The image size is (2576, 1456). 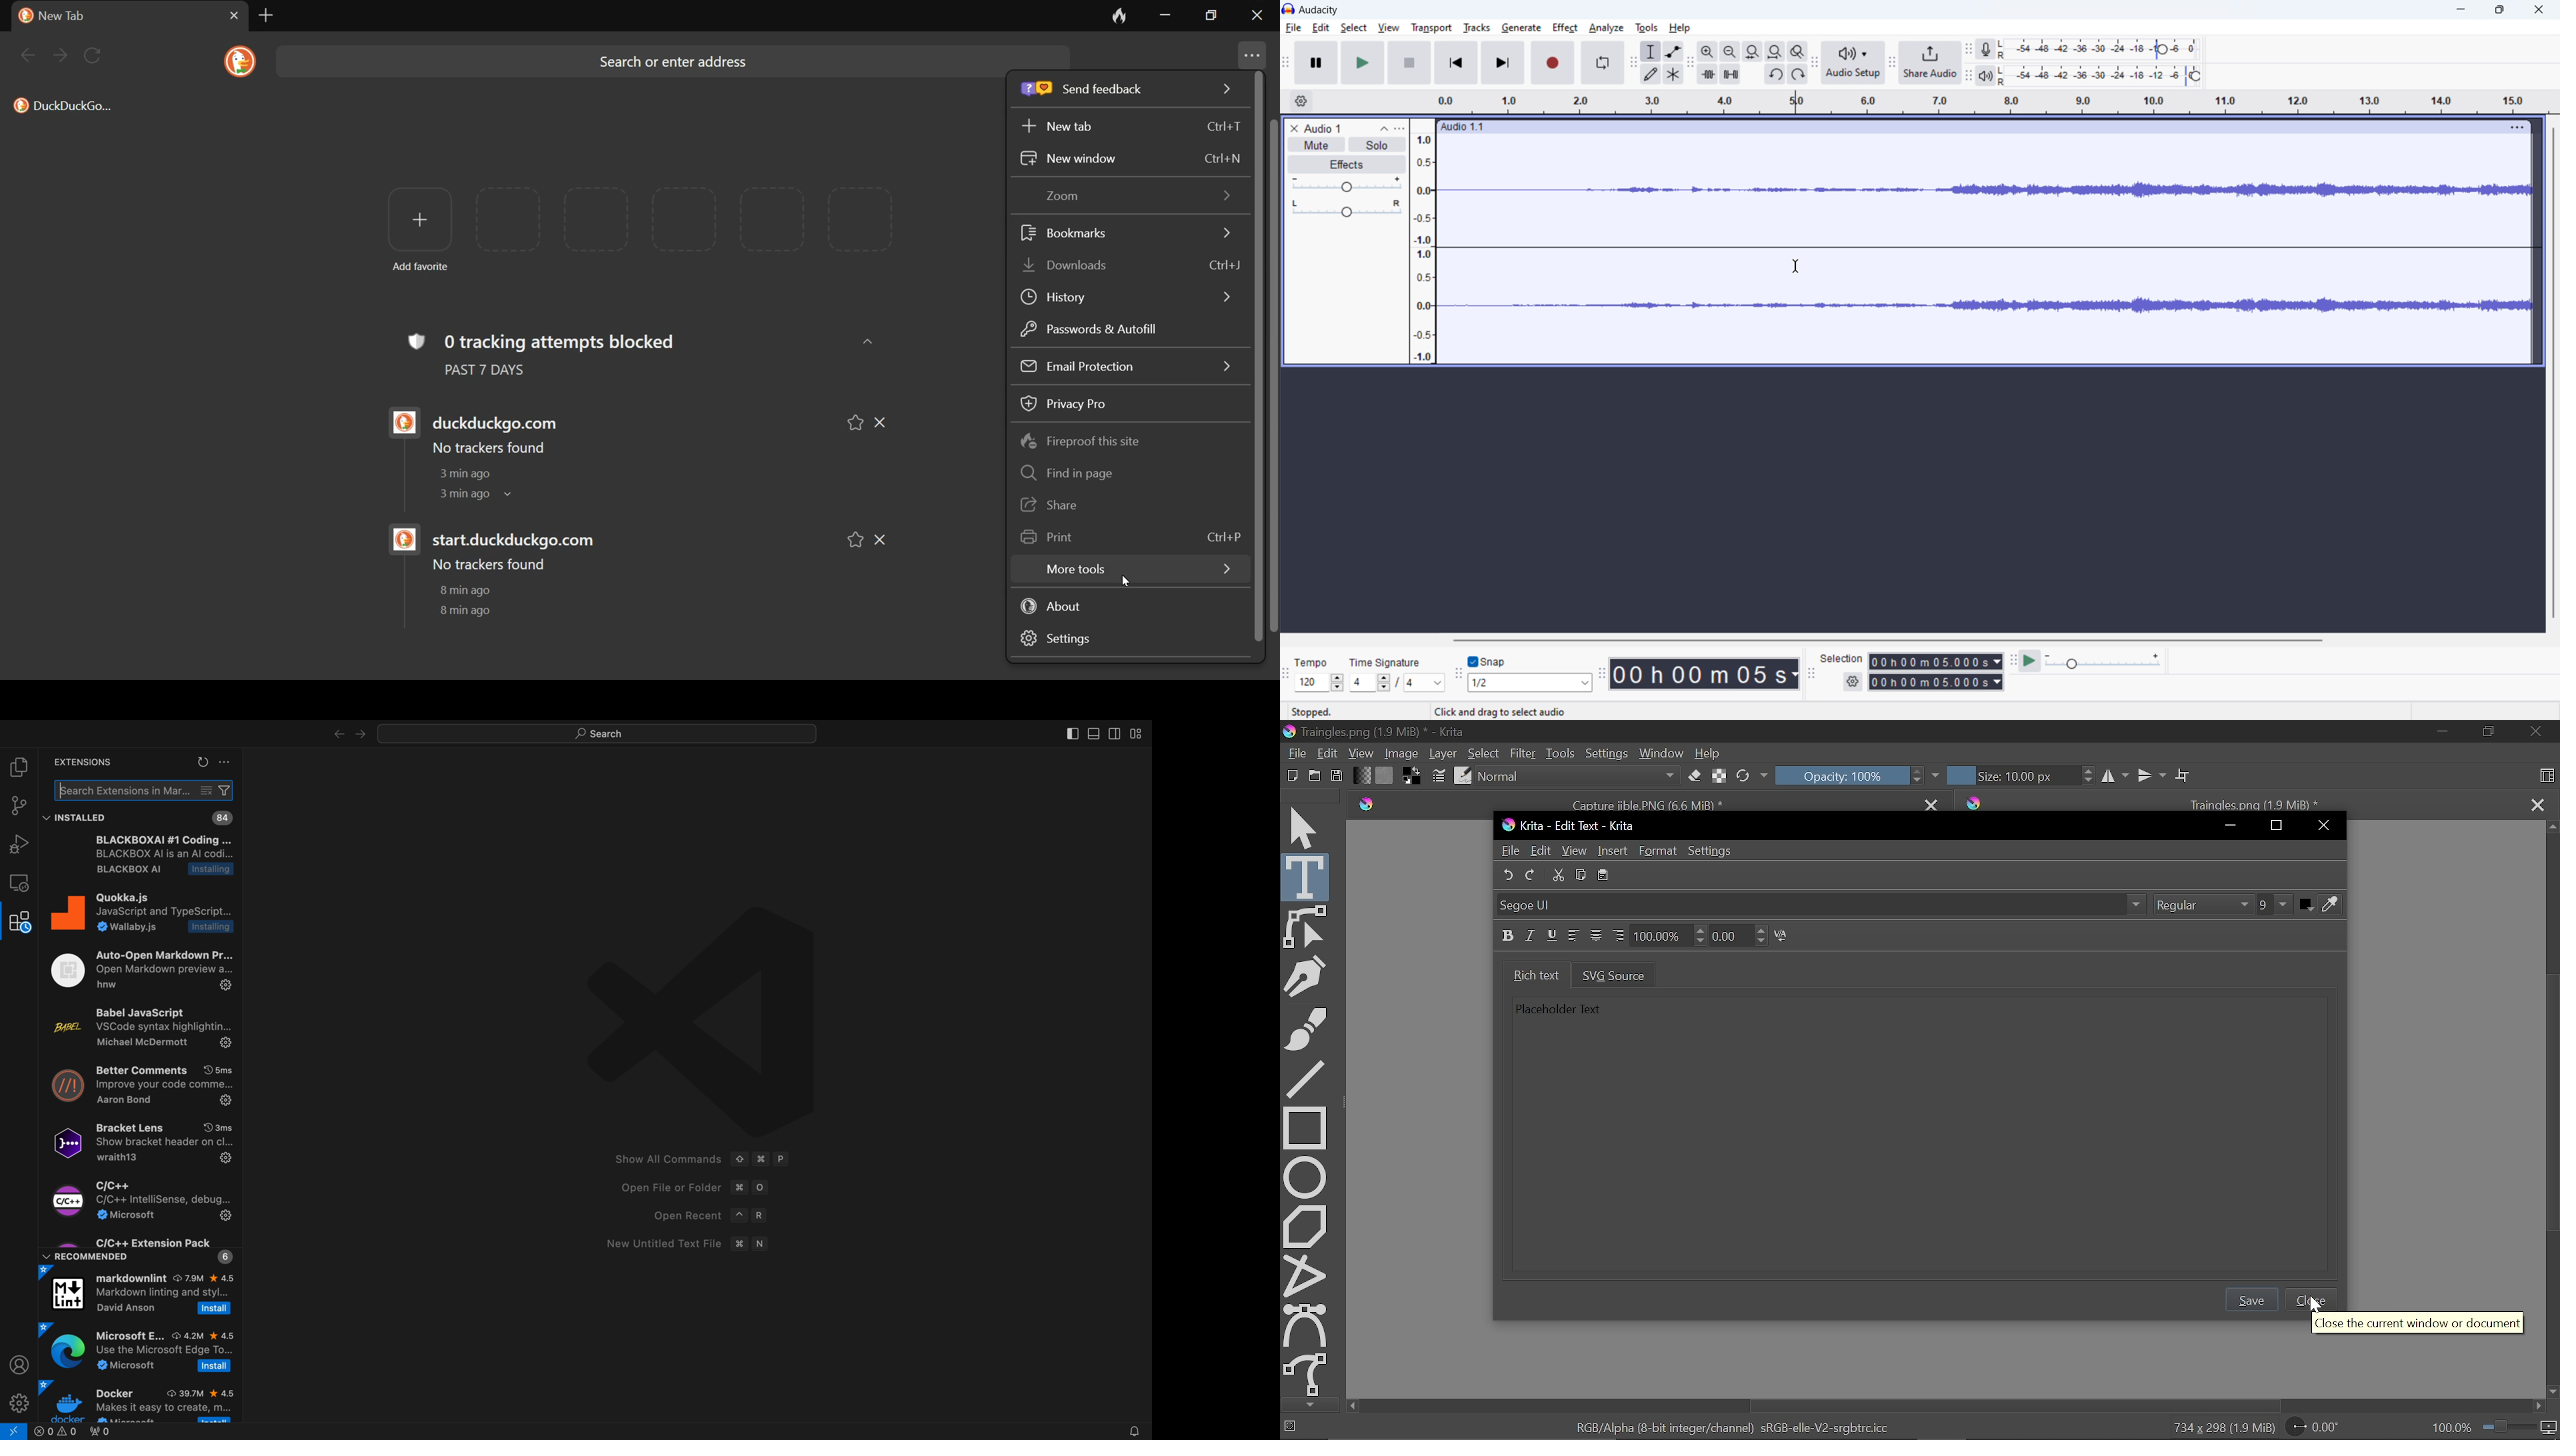 I want to click on tools toolbar, so click(x=1633, y=63).